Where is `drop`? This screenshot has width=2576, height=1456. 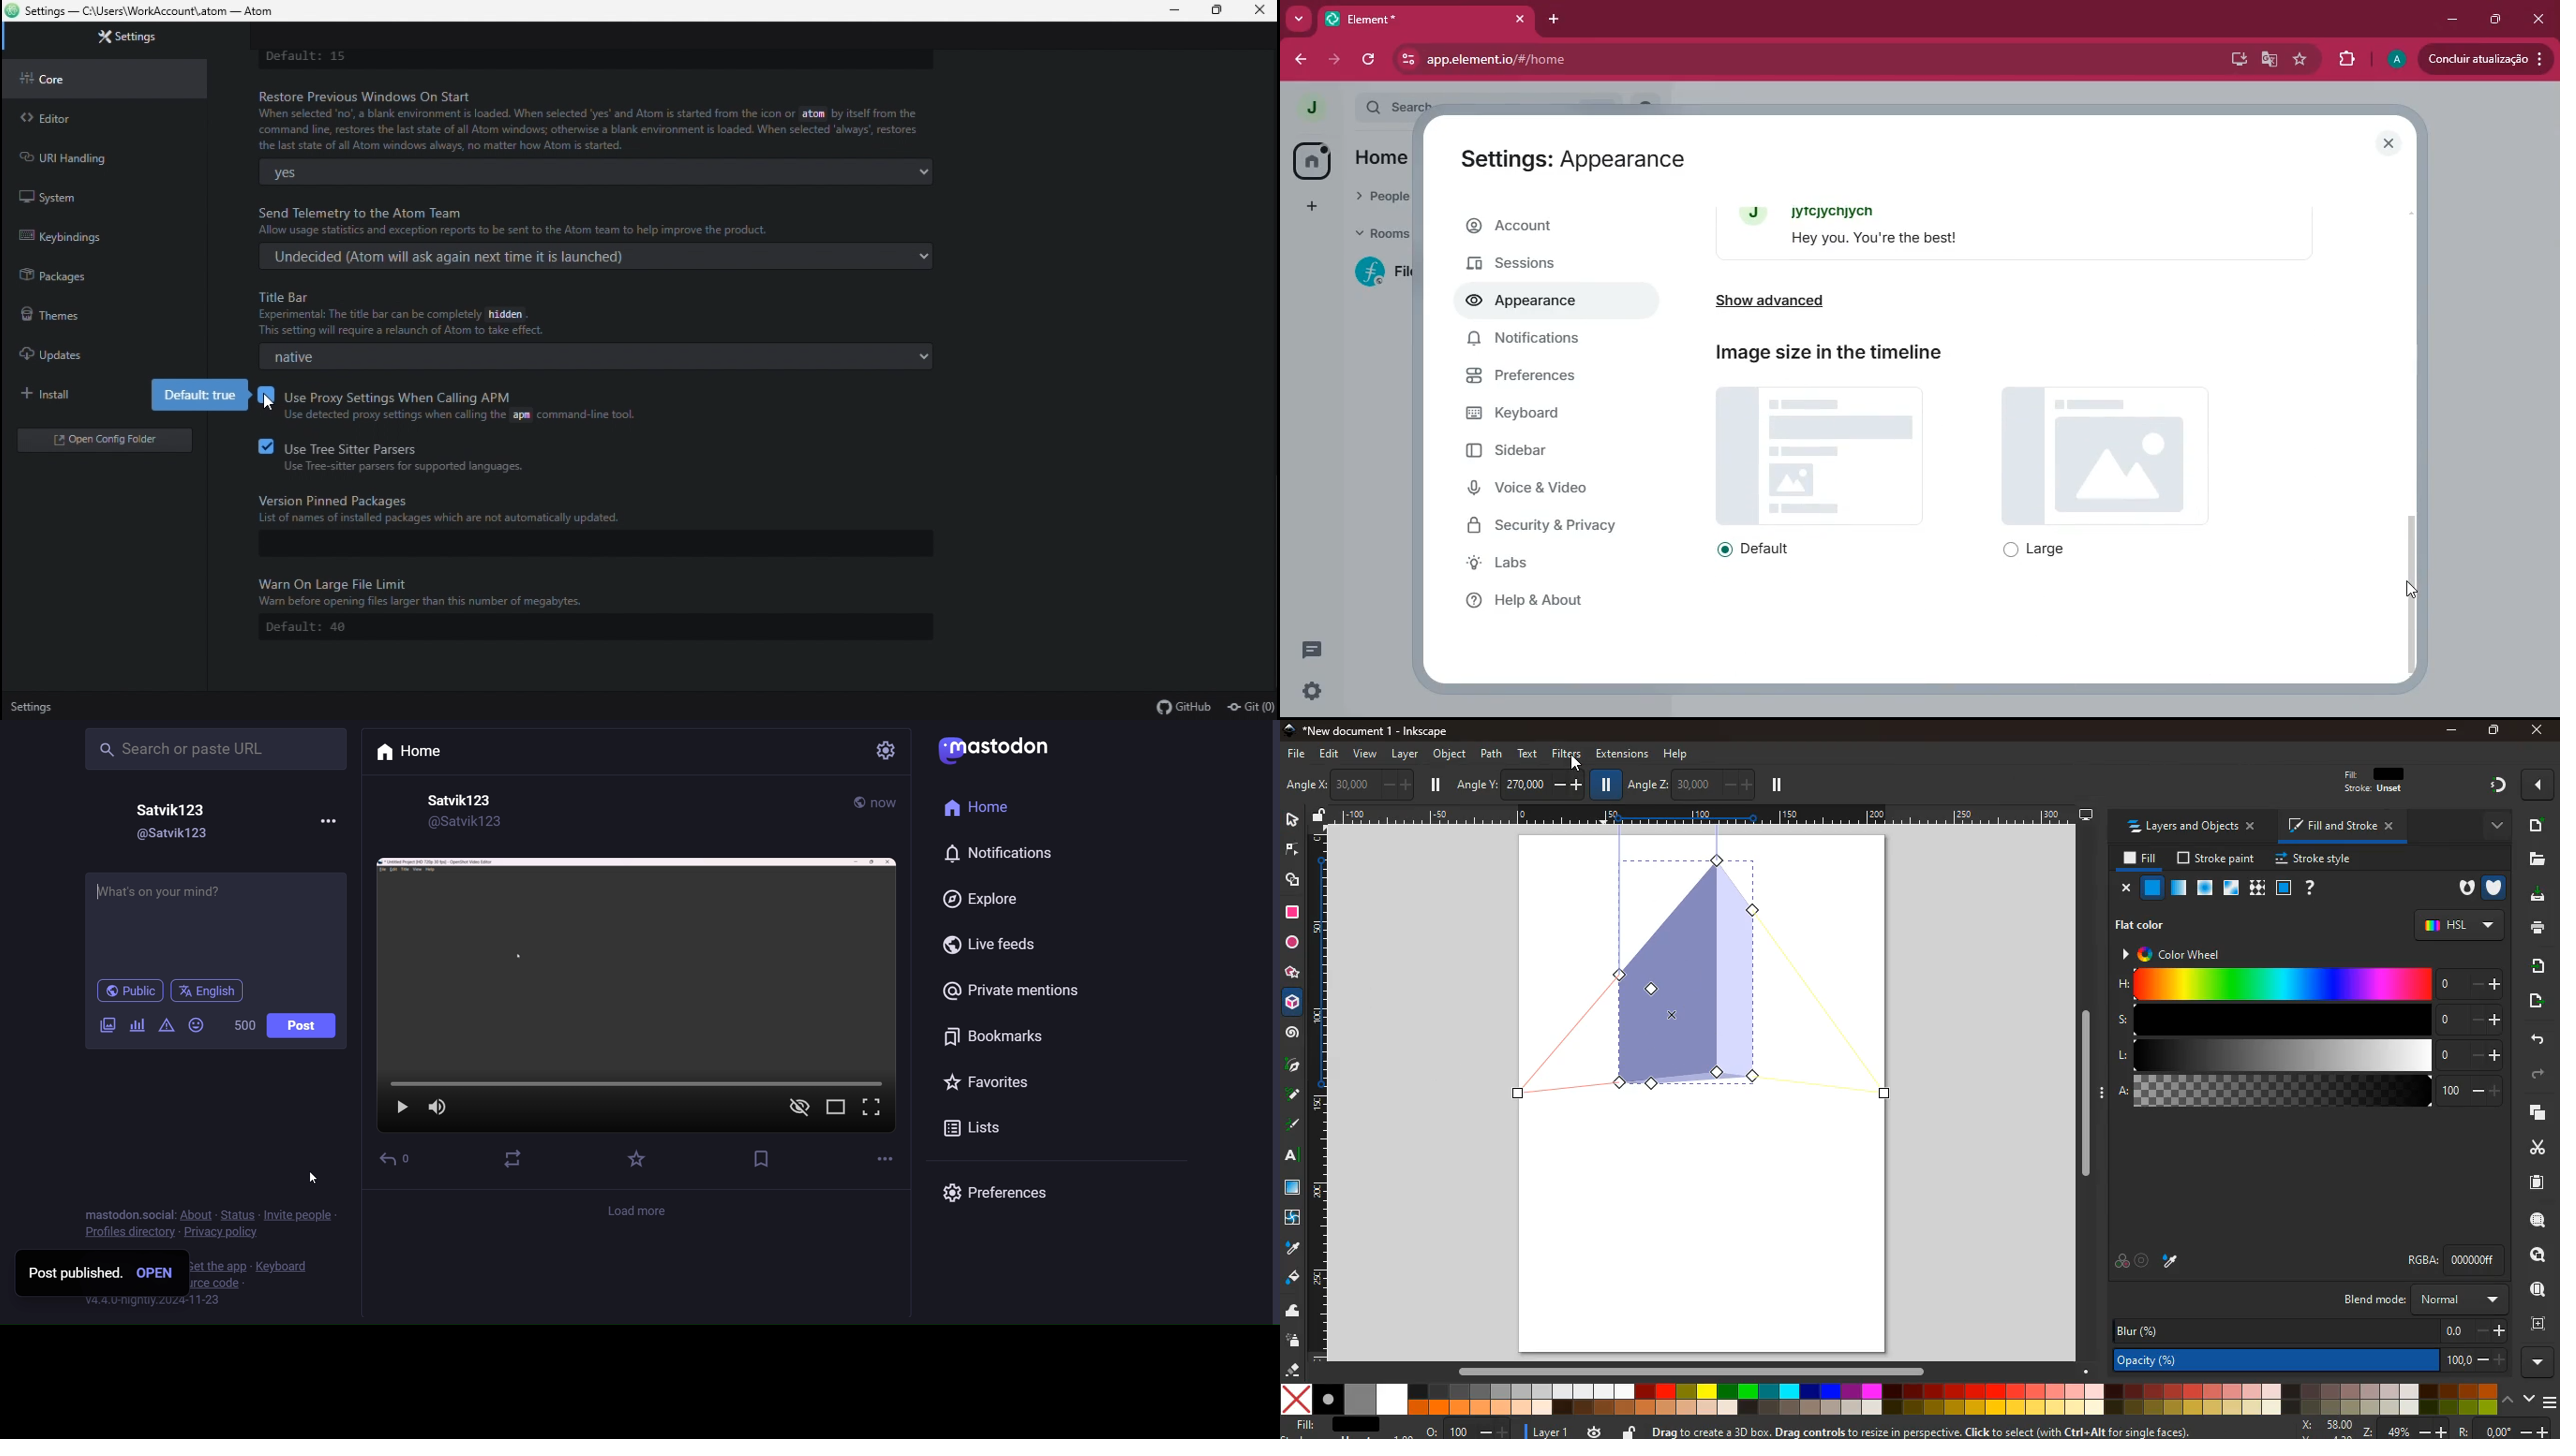
drop is located at coordinates (1291, 1248).